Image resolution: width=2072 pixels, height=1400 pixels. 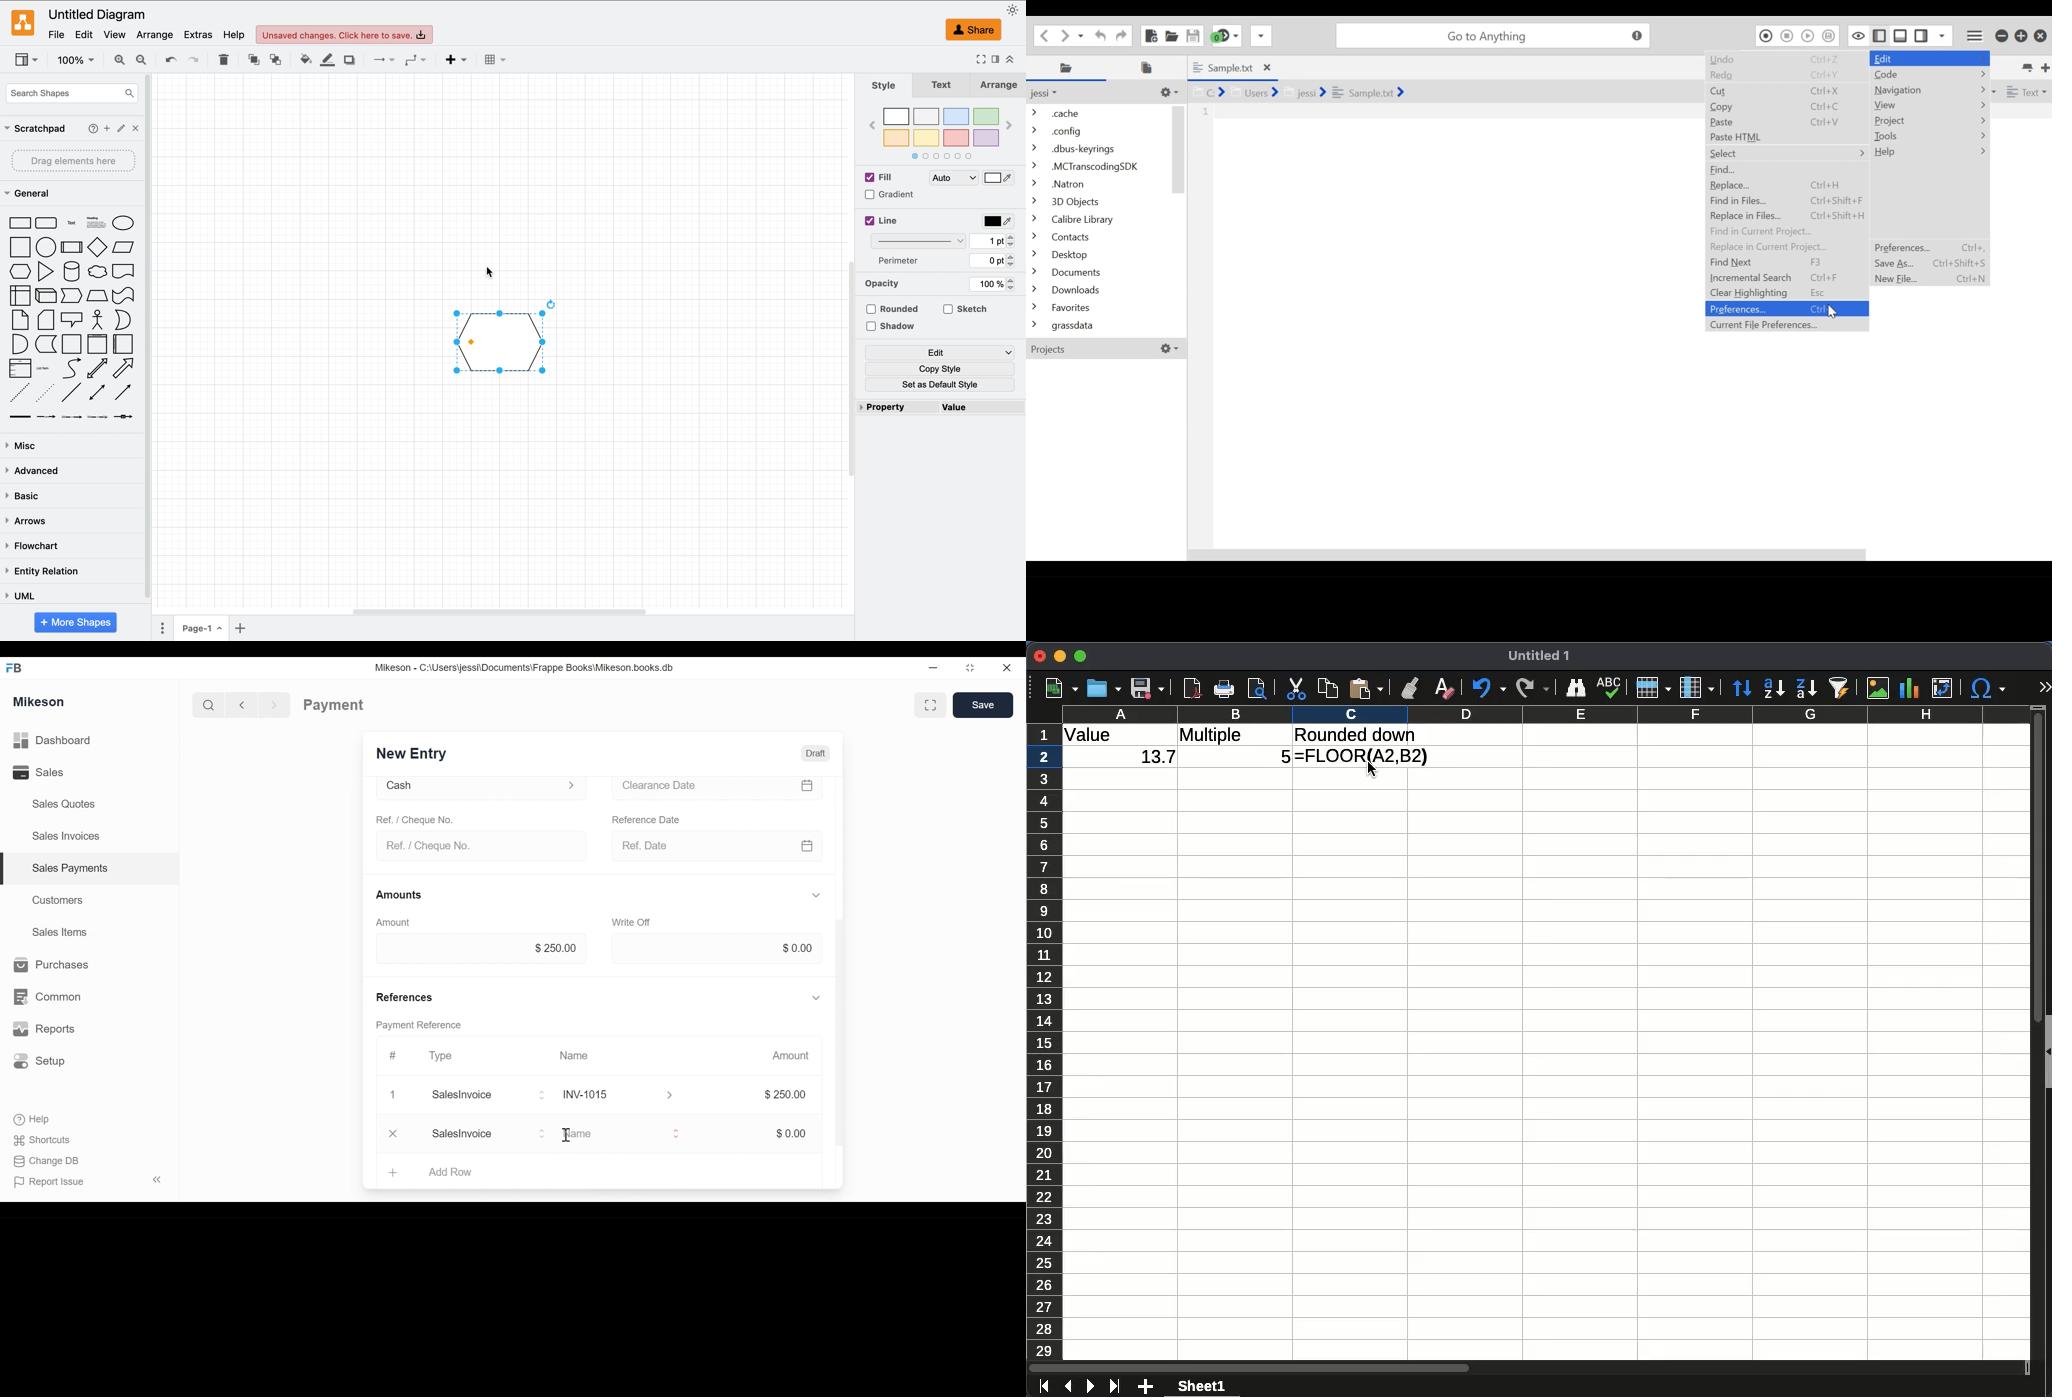 I want to click on Hide, so click(x=816, y=895).